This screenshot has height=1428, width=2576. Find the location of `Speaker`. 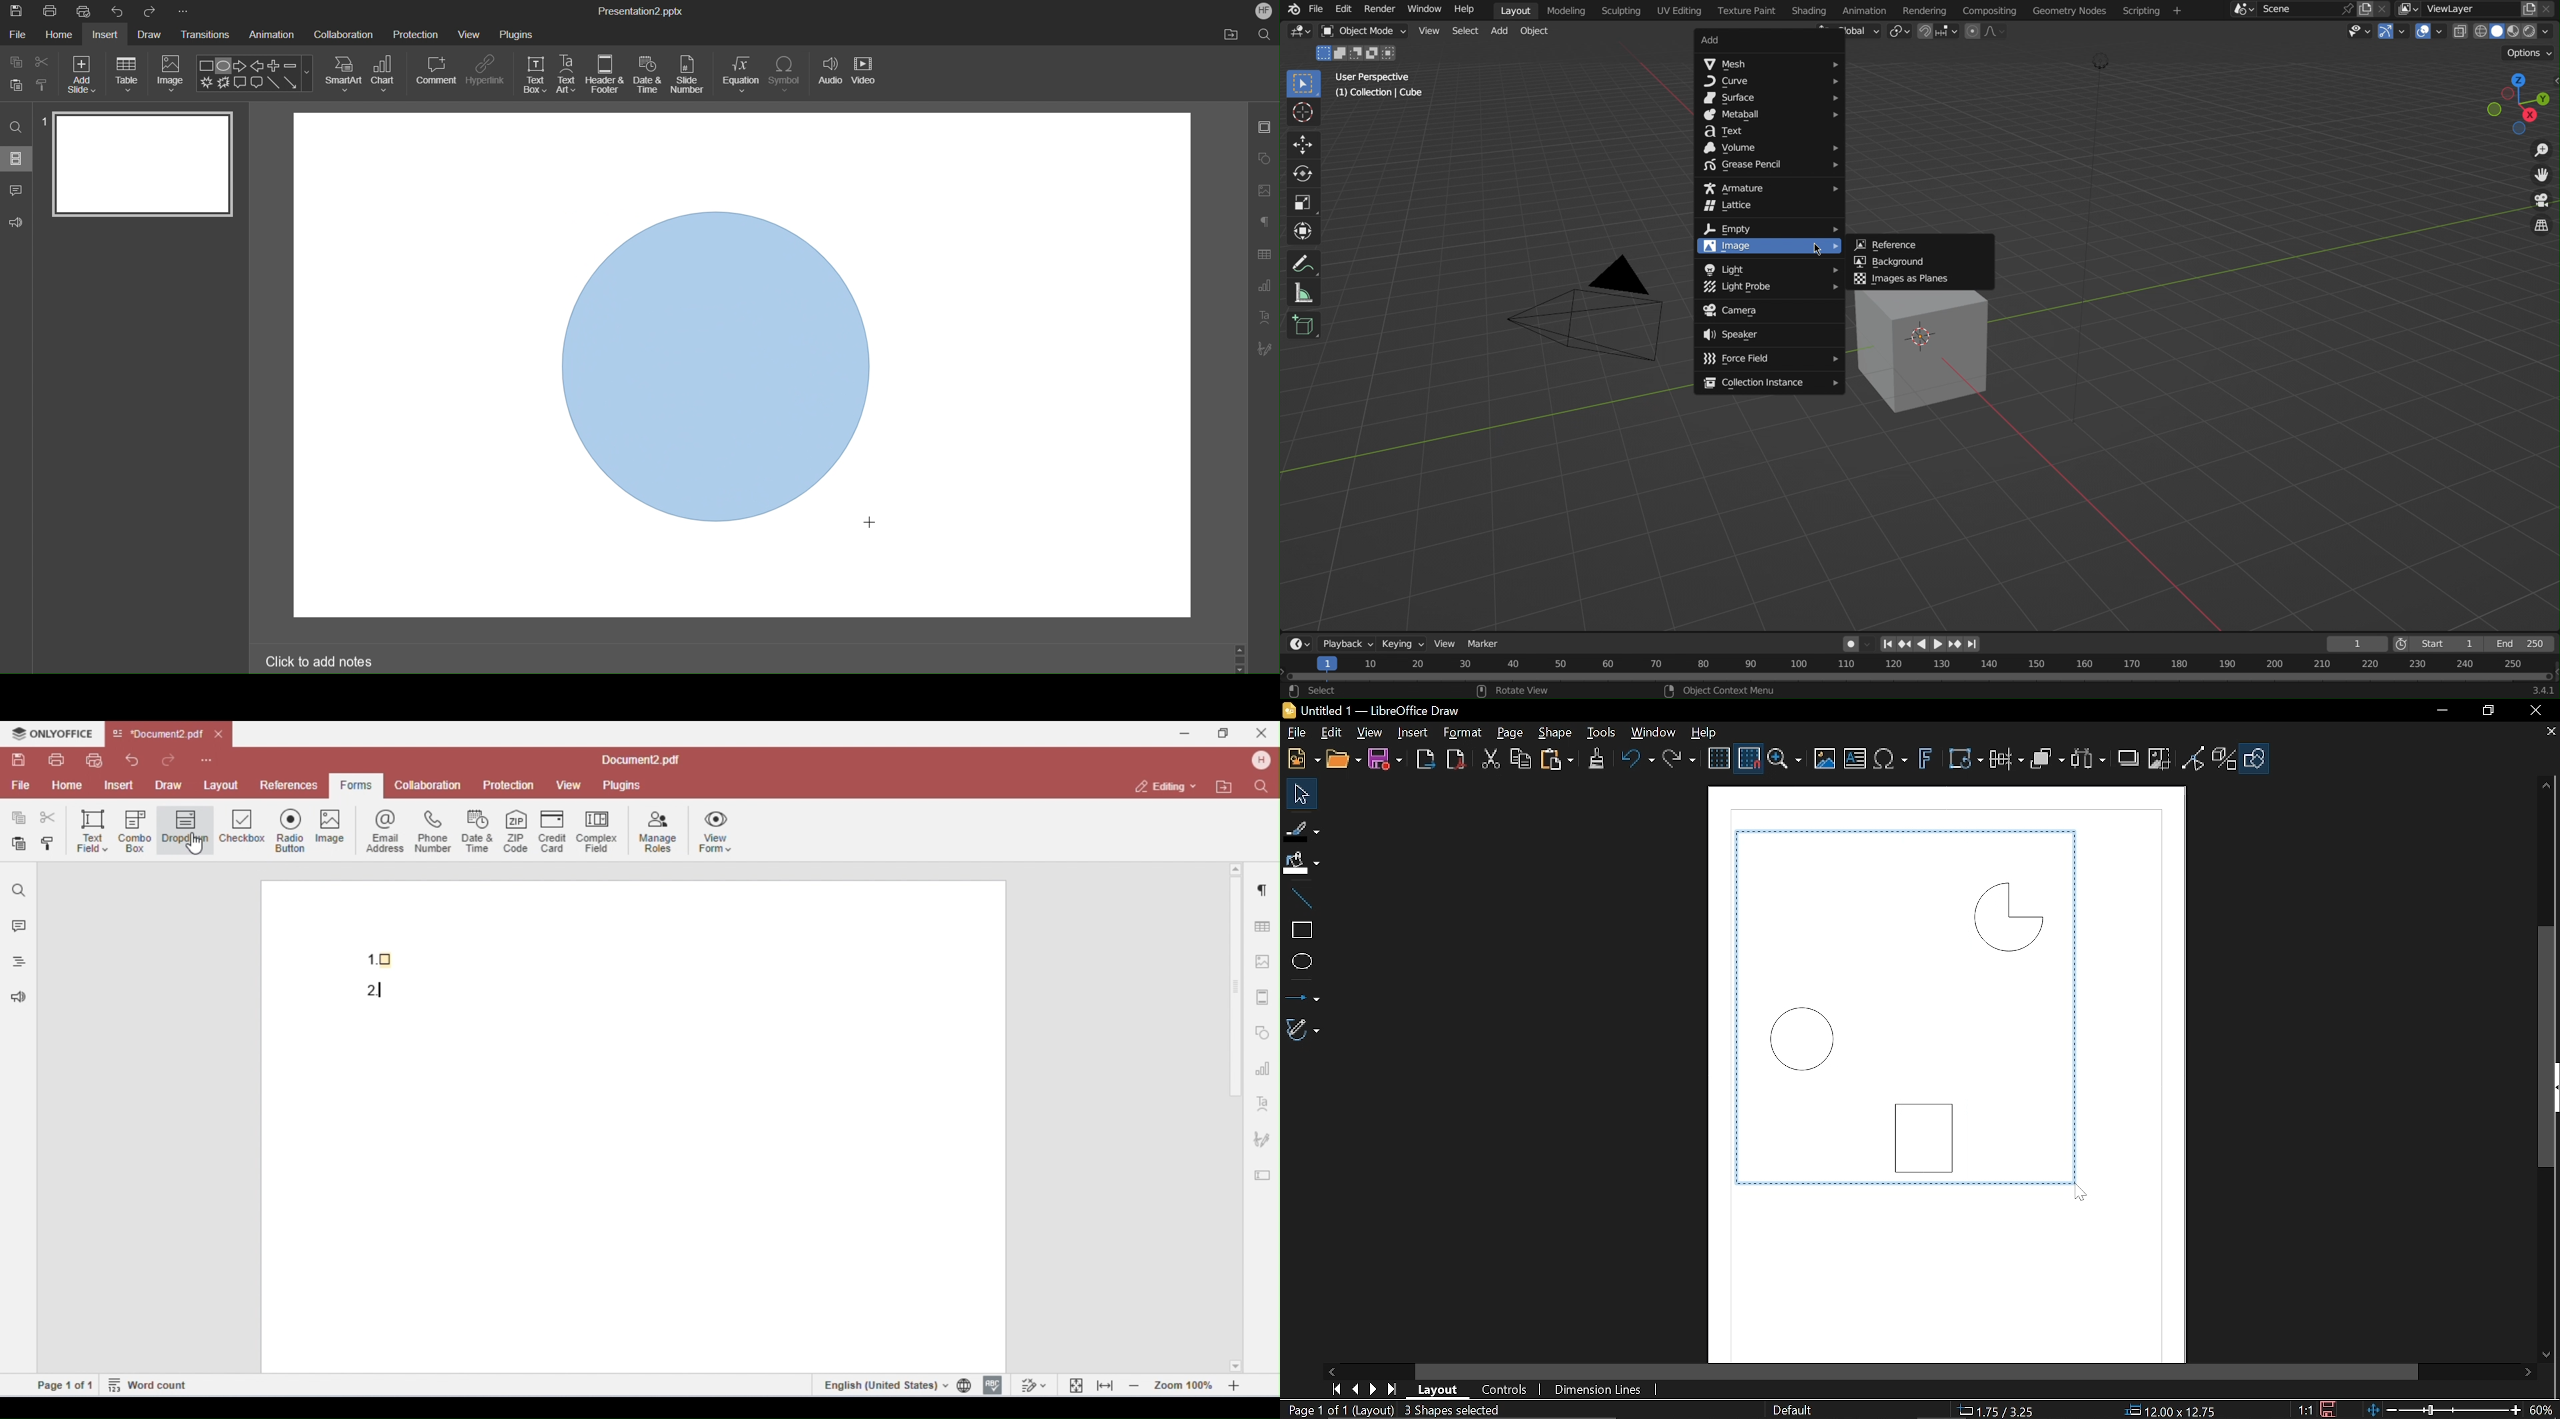

Speaker is located at coordinates (1769, 335).